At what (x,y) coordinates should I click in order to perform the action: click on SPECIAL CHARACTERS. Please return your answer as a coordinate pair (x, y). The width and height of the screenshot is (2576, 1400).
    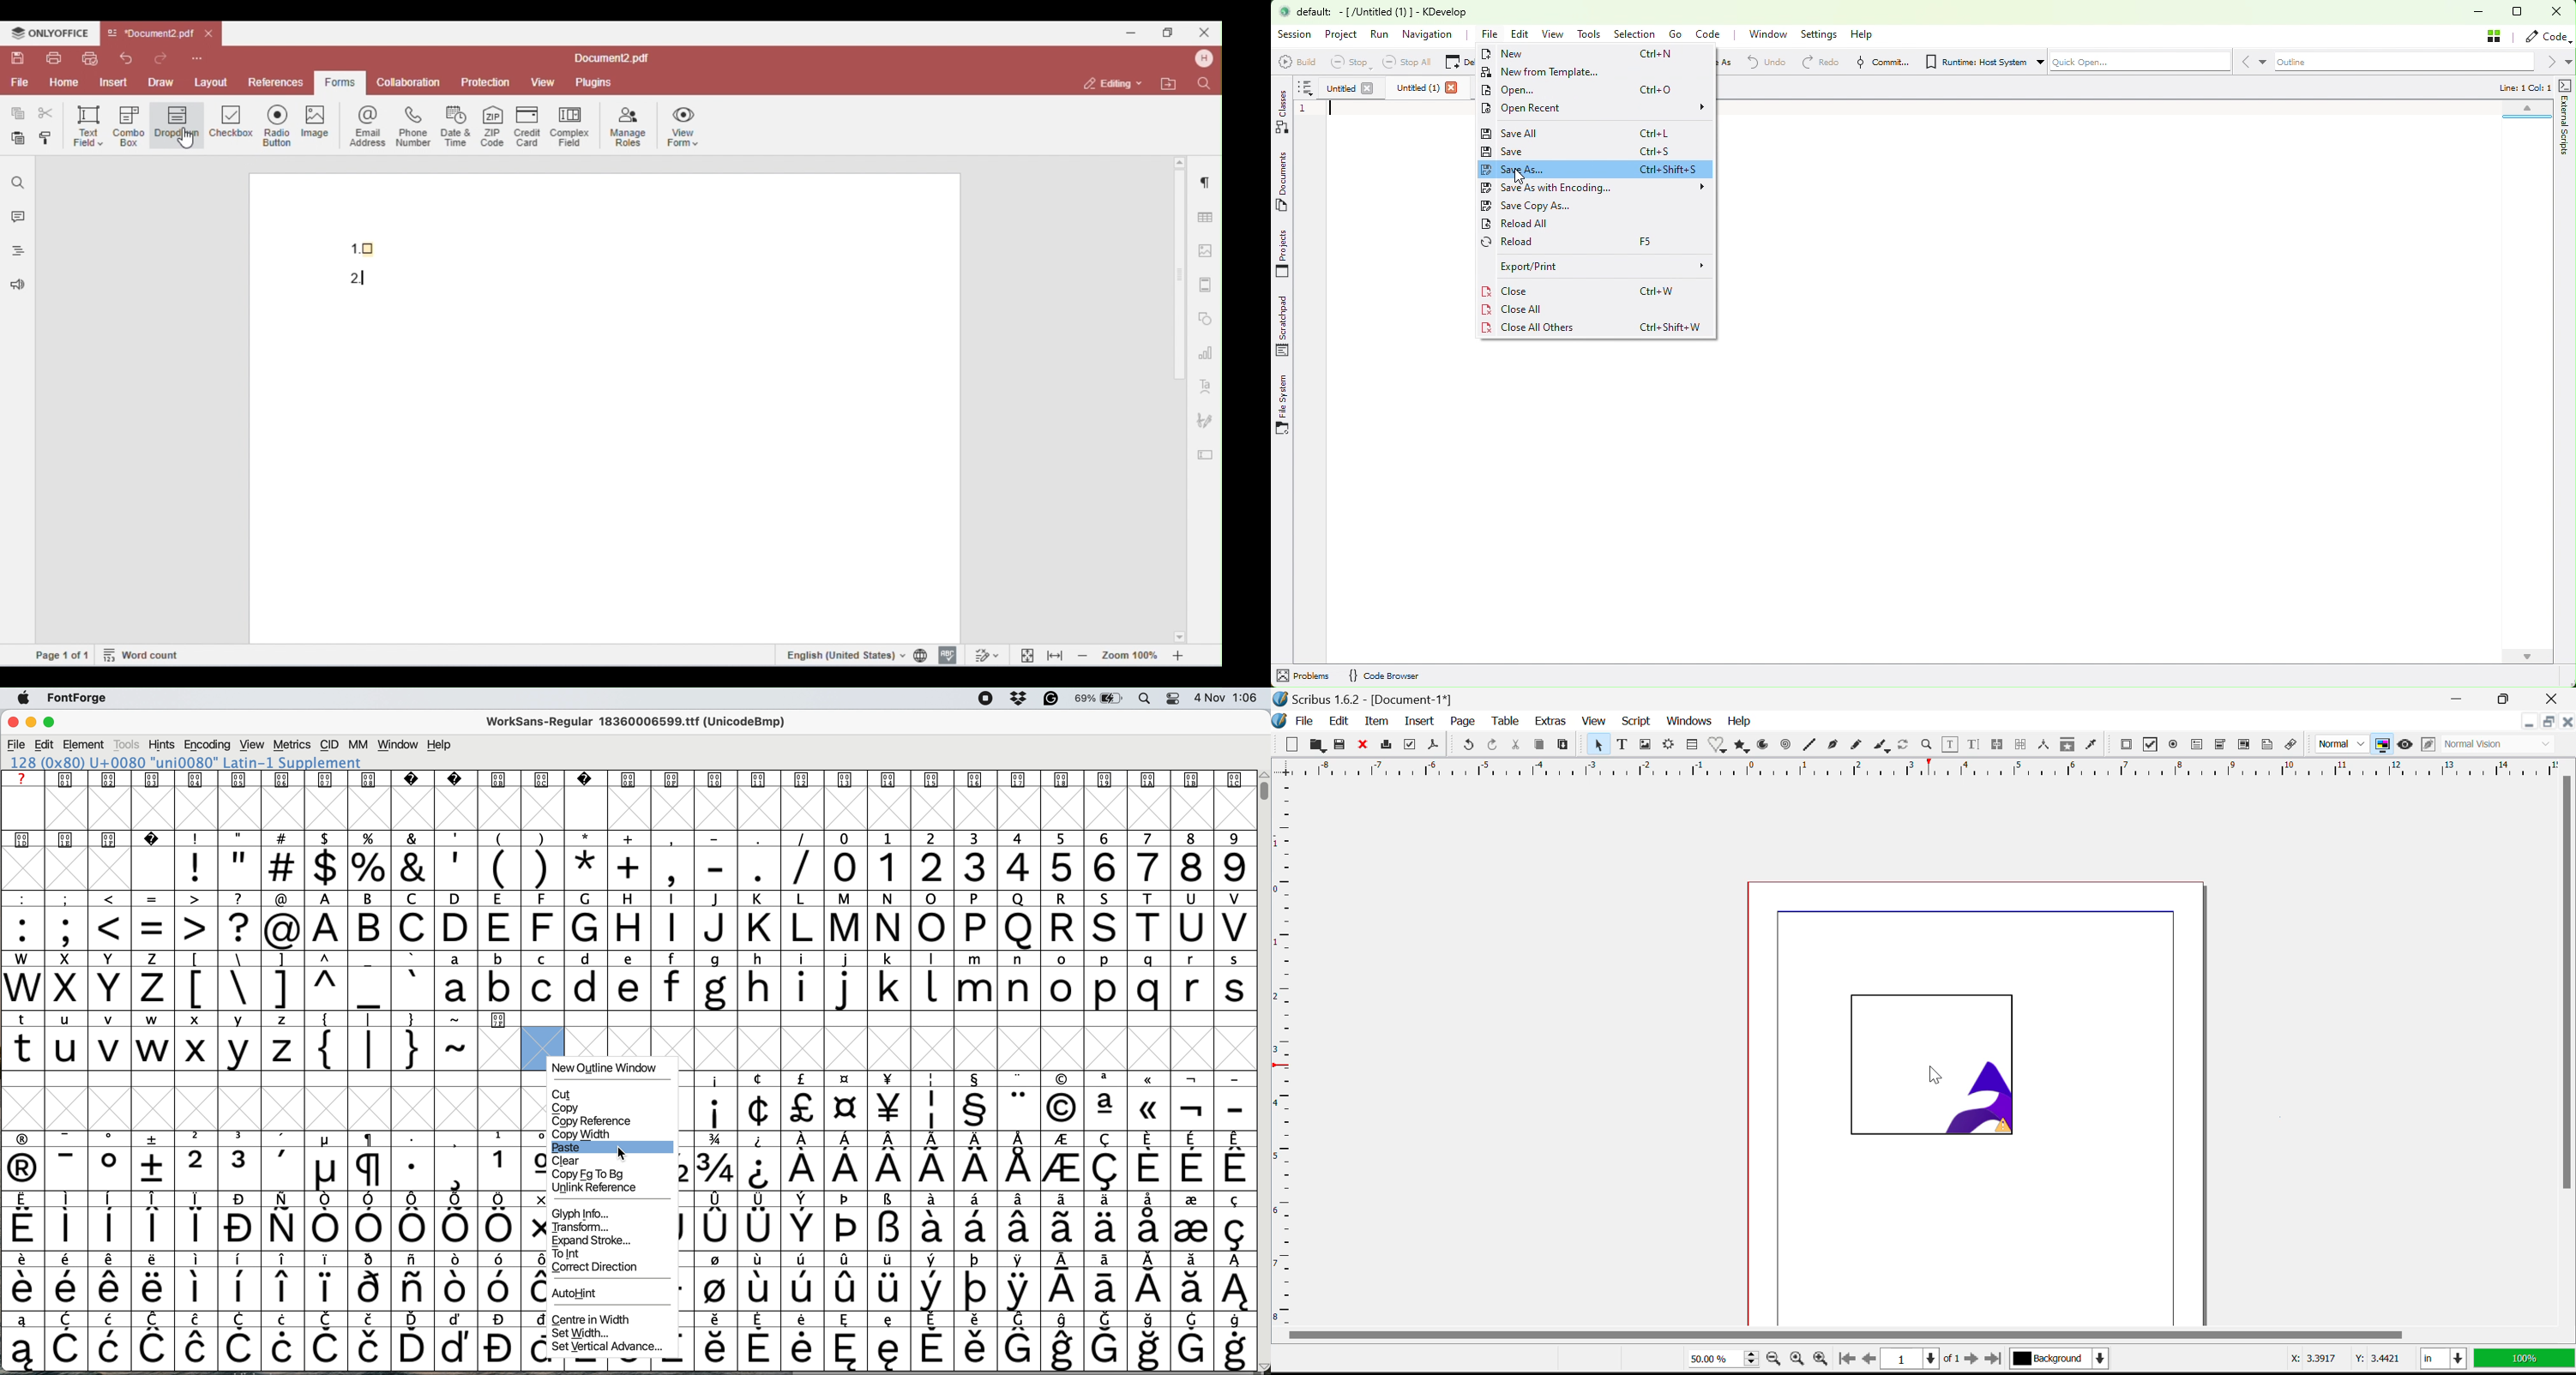
    Looking at the image, I should click on (972, 1076).